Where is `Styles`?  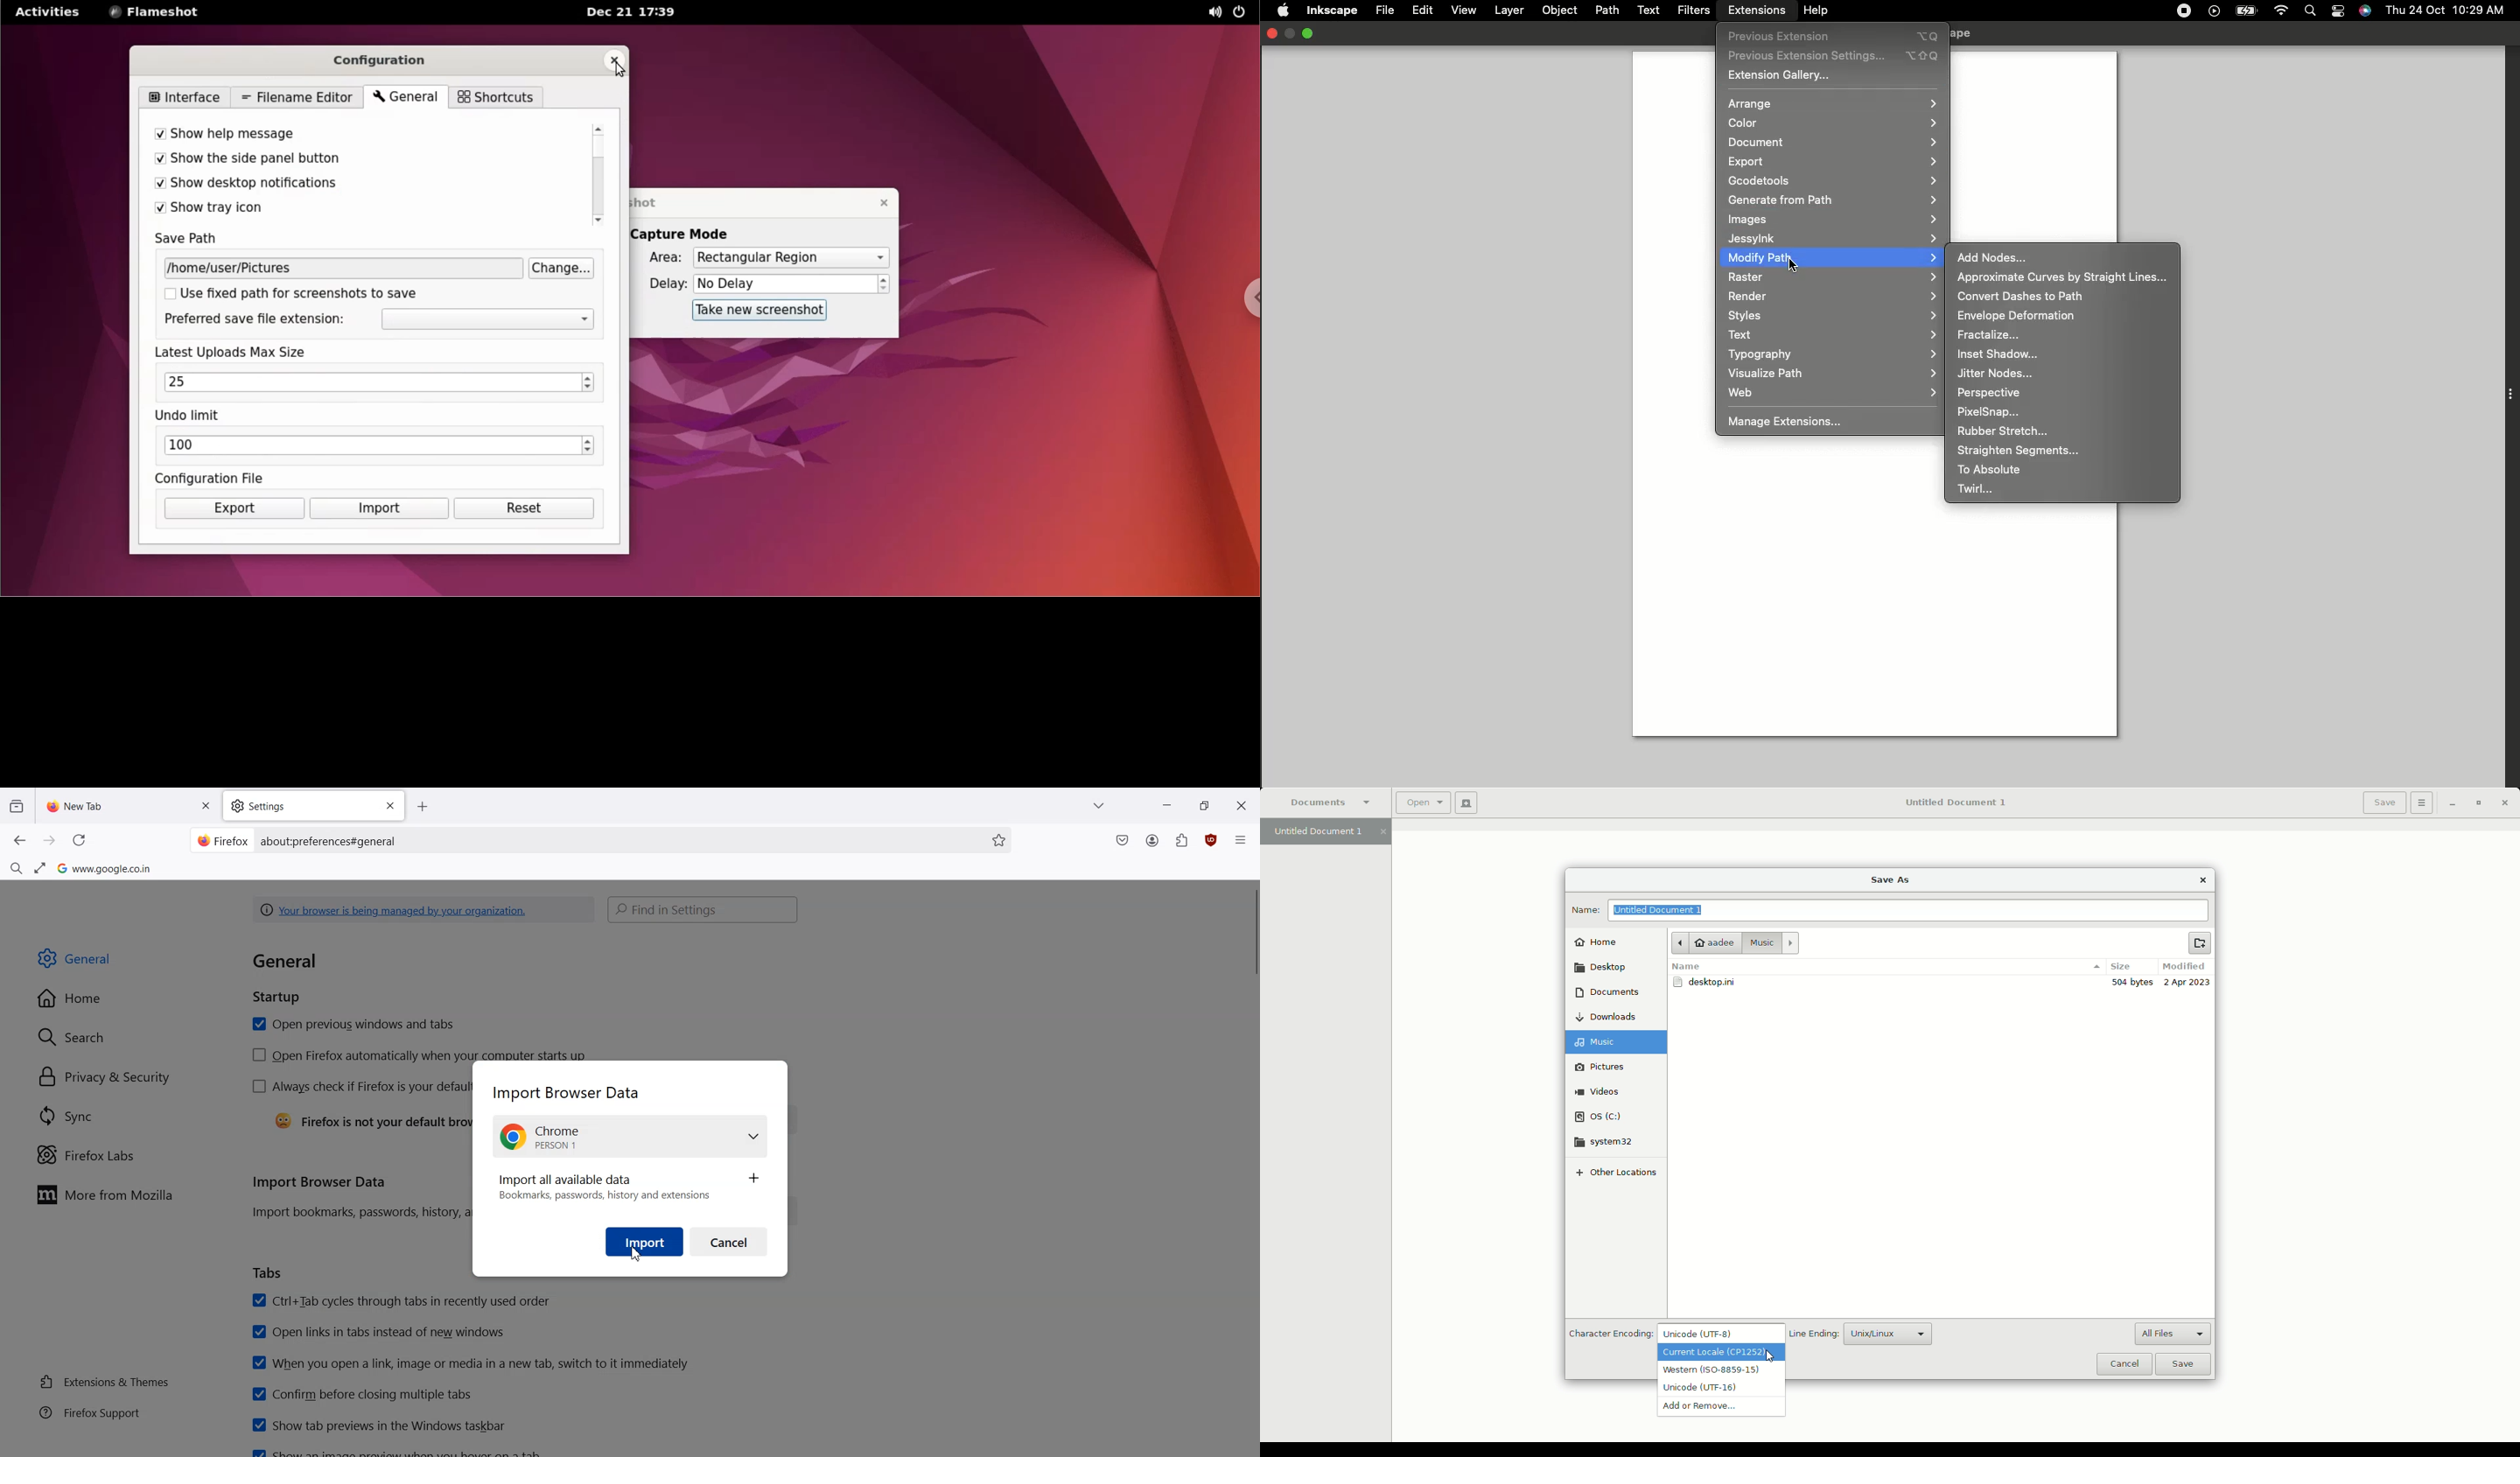 Styles is located at coordinates (1834, 315).